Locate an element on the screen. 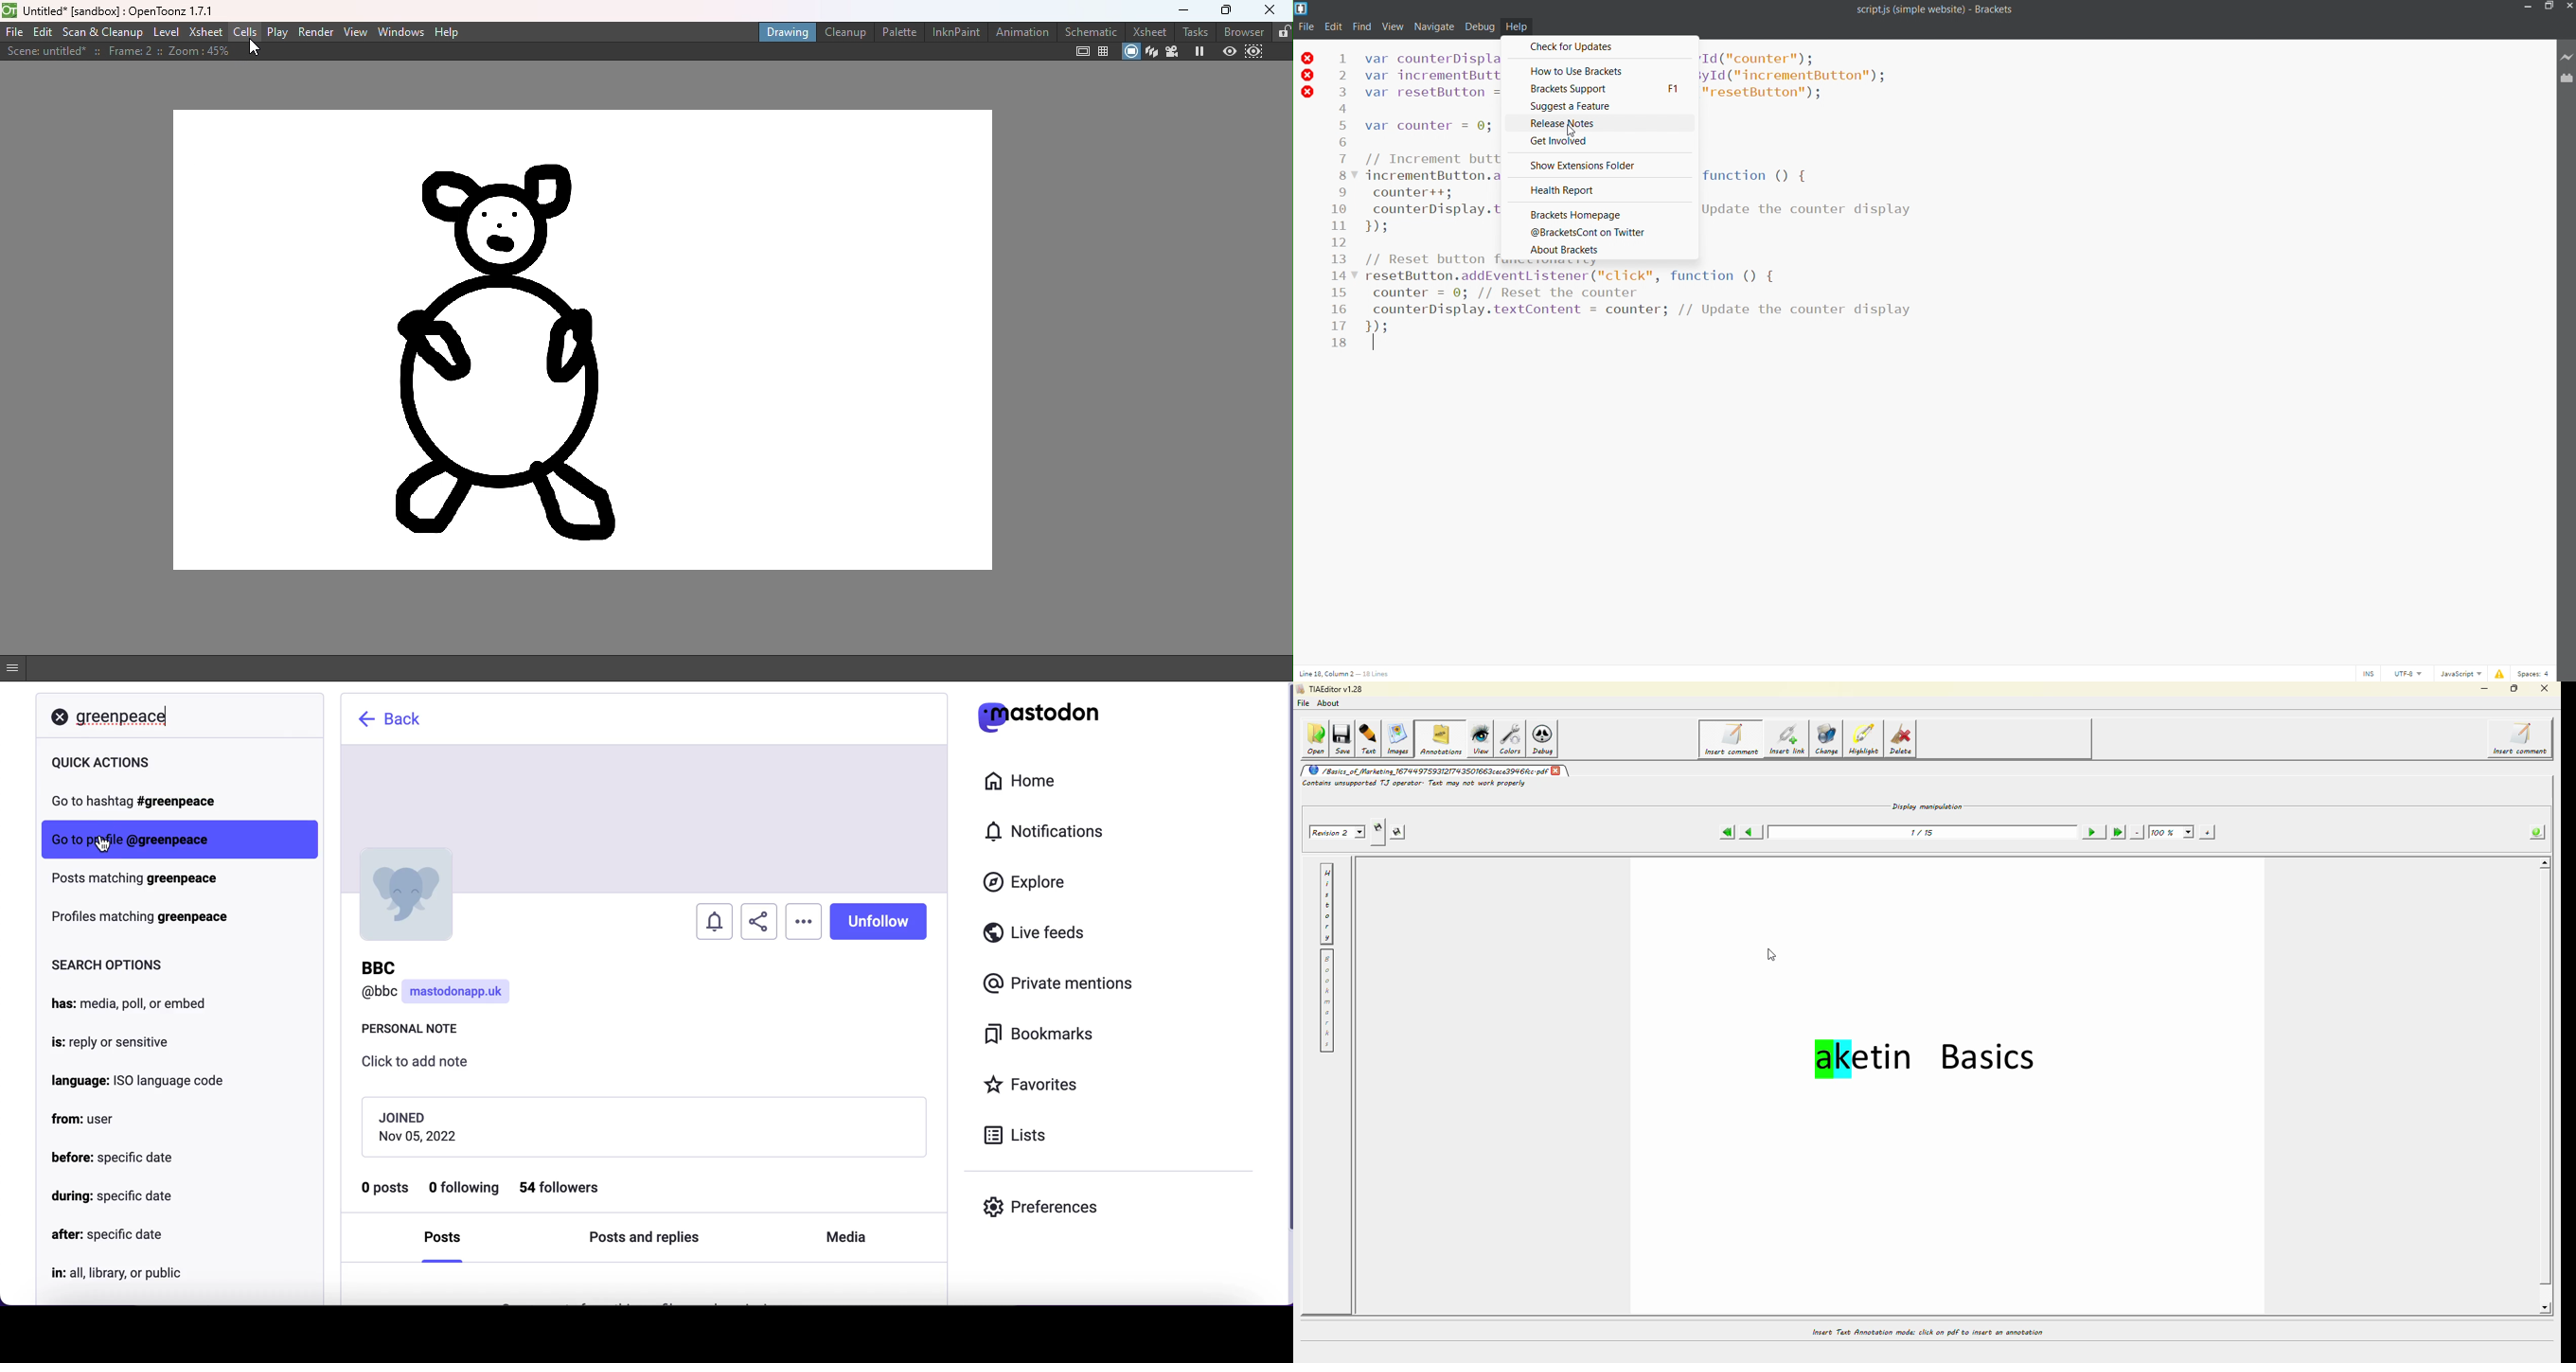 This screenshot has width=2576, height=1372. view is located at coordinates (1393, 26).